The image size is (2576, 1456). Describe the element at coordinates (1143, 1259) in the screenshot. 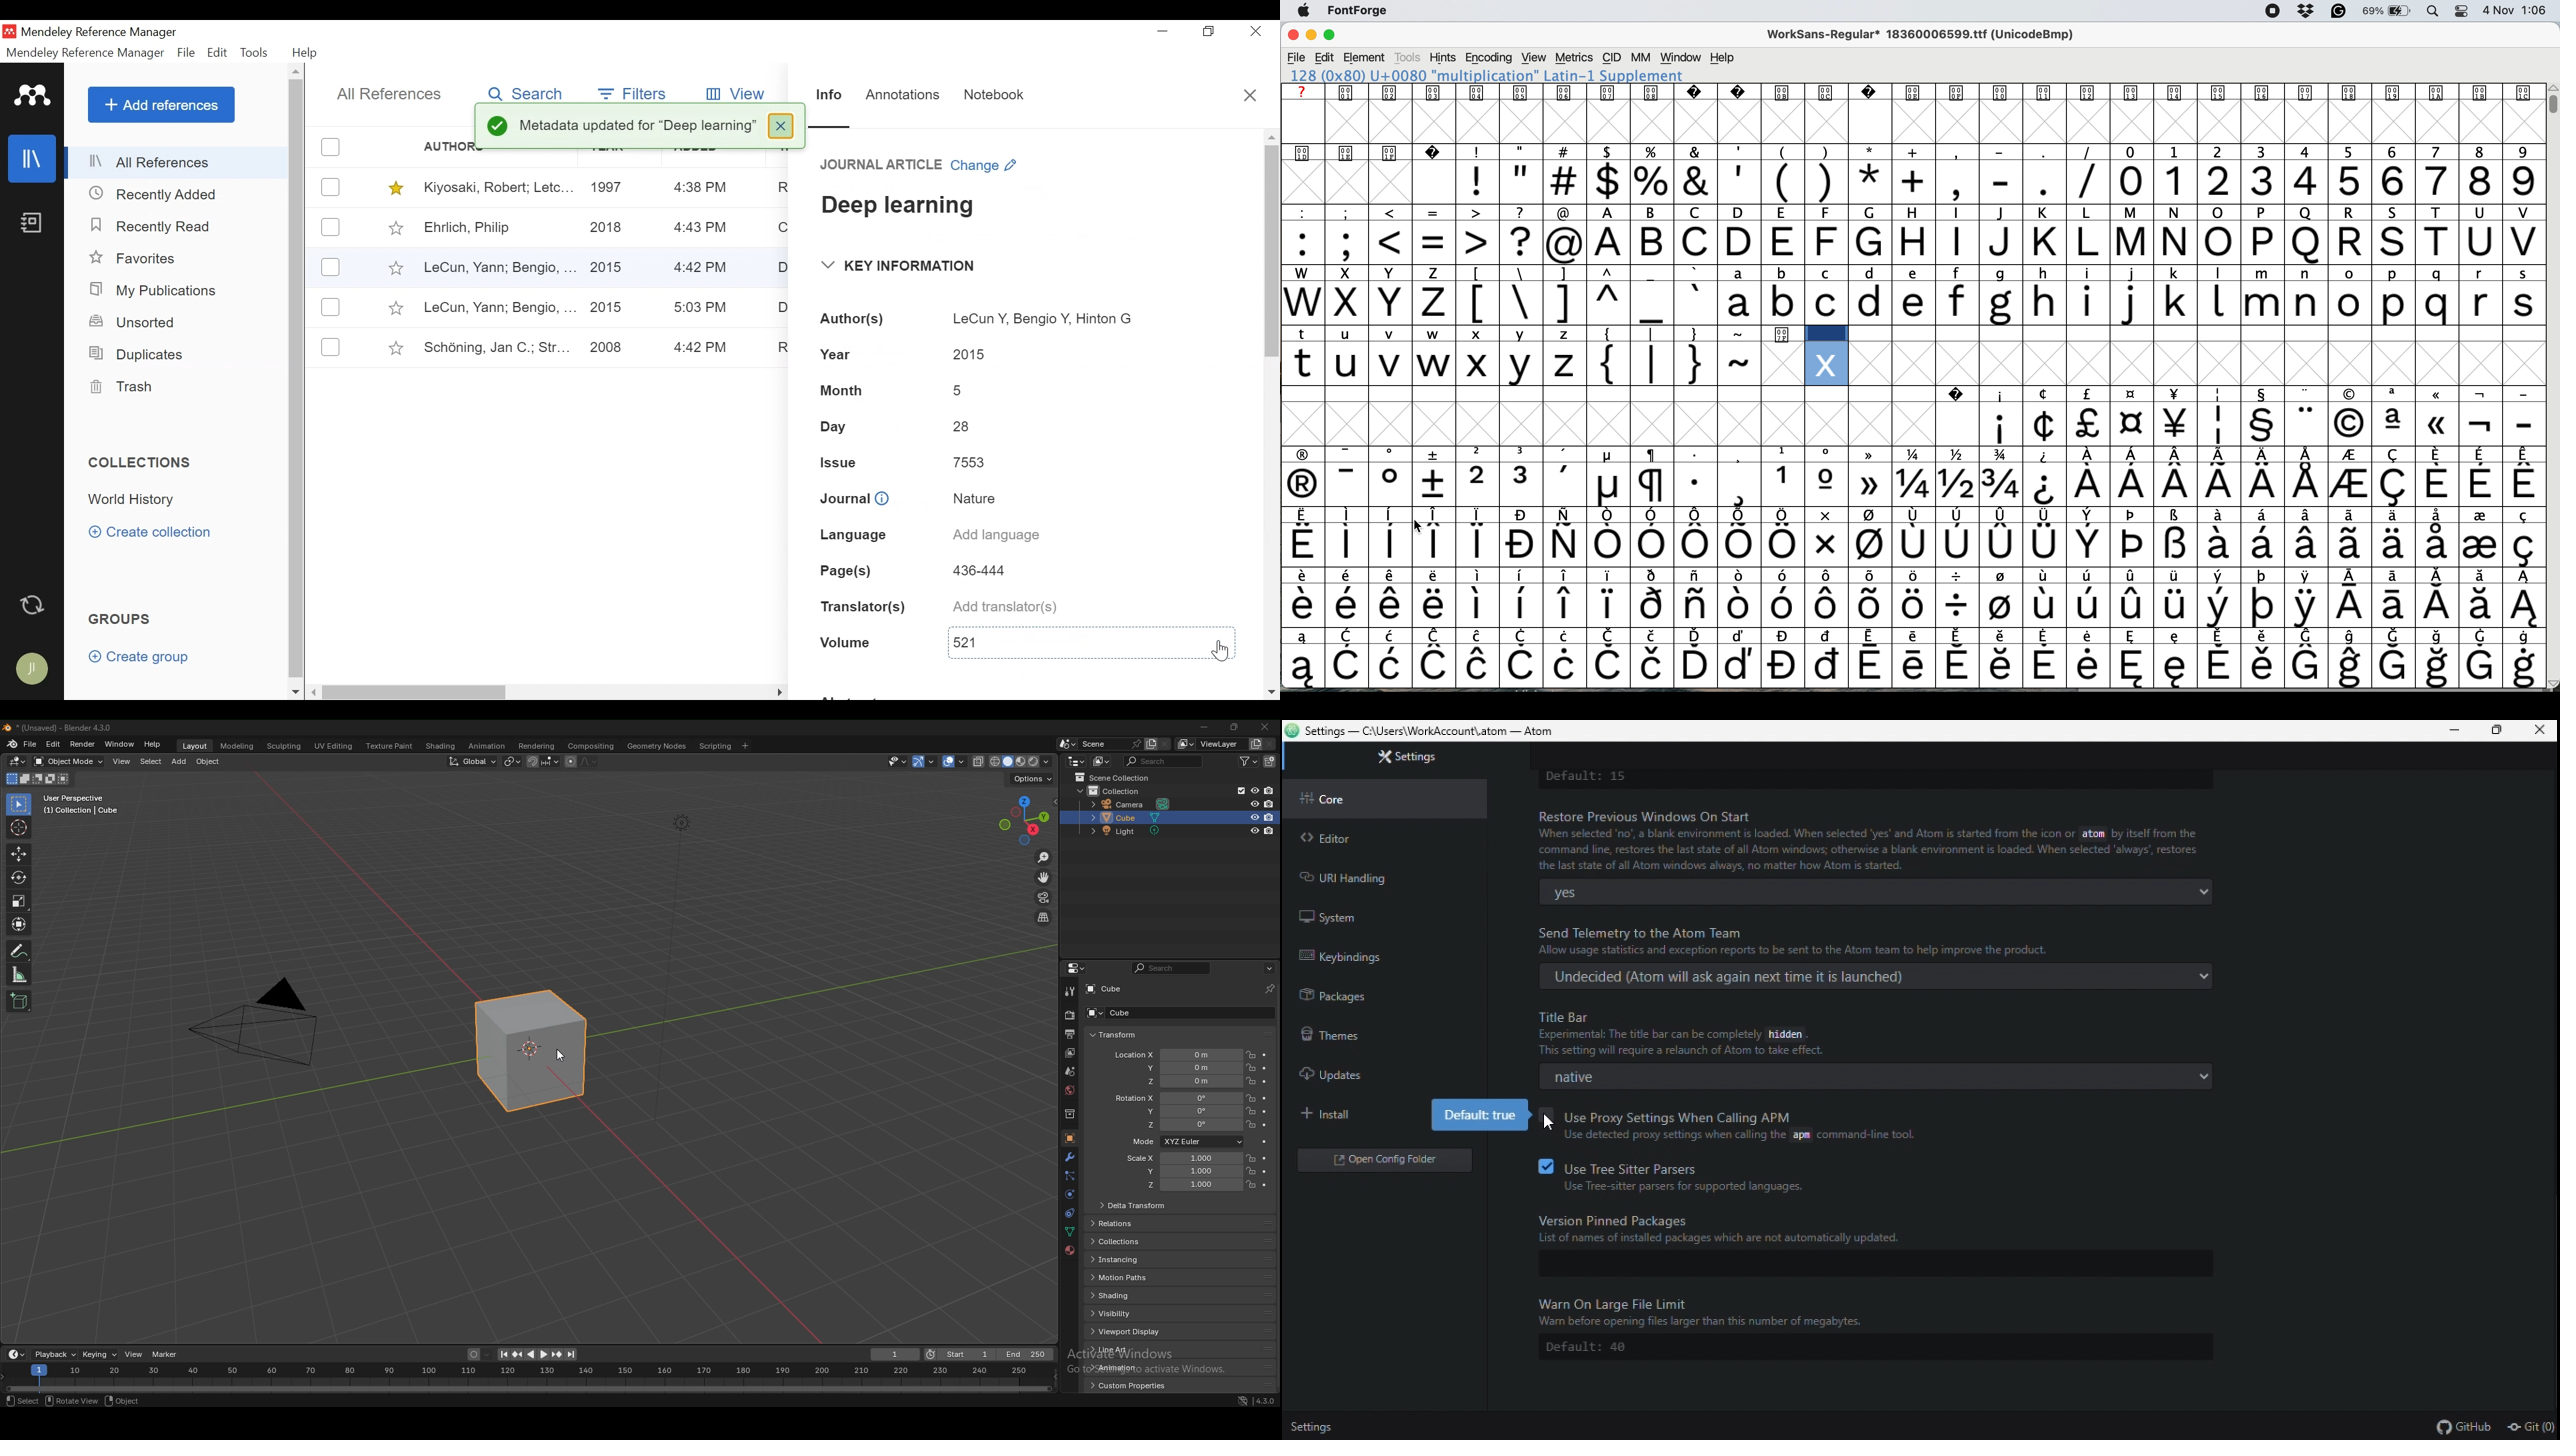

I see `instancing` at that location.